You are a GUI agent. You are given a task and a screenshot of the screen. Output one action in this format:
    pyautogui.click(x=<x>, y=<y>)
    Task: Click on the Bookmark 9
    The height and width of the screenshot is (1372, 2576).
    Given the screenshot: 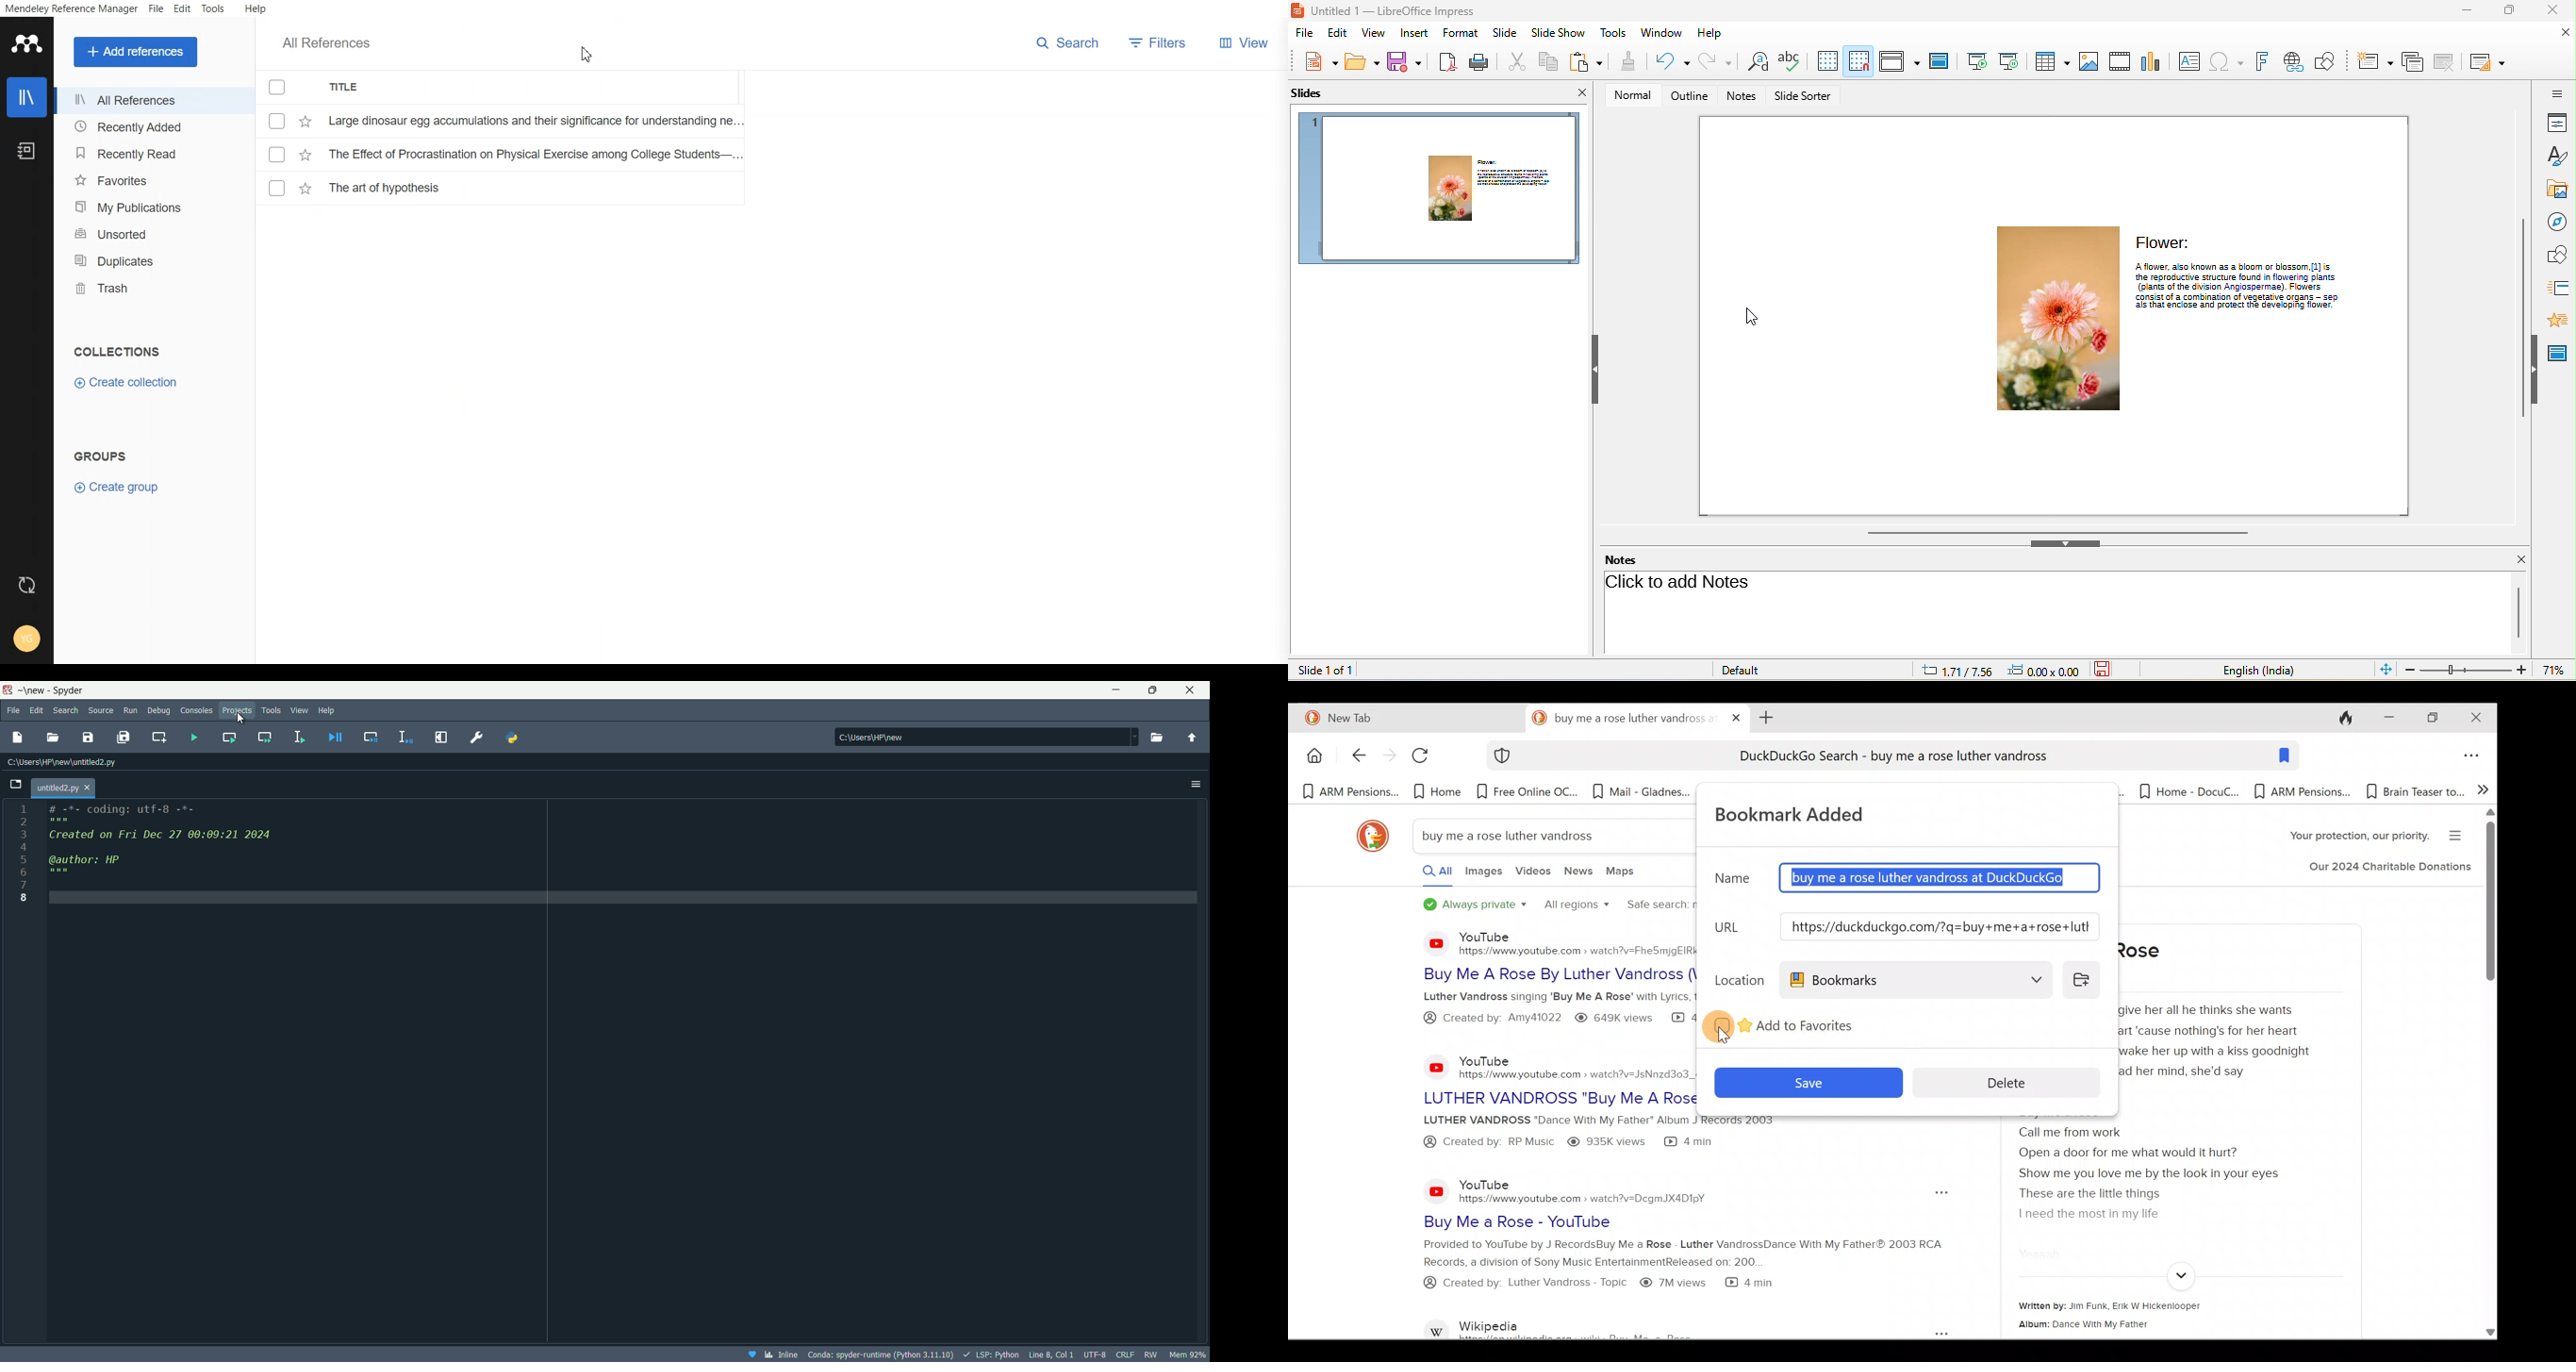 What is the action you would take?
    pyautogui.click(x=2183, y=791)
    